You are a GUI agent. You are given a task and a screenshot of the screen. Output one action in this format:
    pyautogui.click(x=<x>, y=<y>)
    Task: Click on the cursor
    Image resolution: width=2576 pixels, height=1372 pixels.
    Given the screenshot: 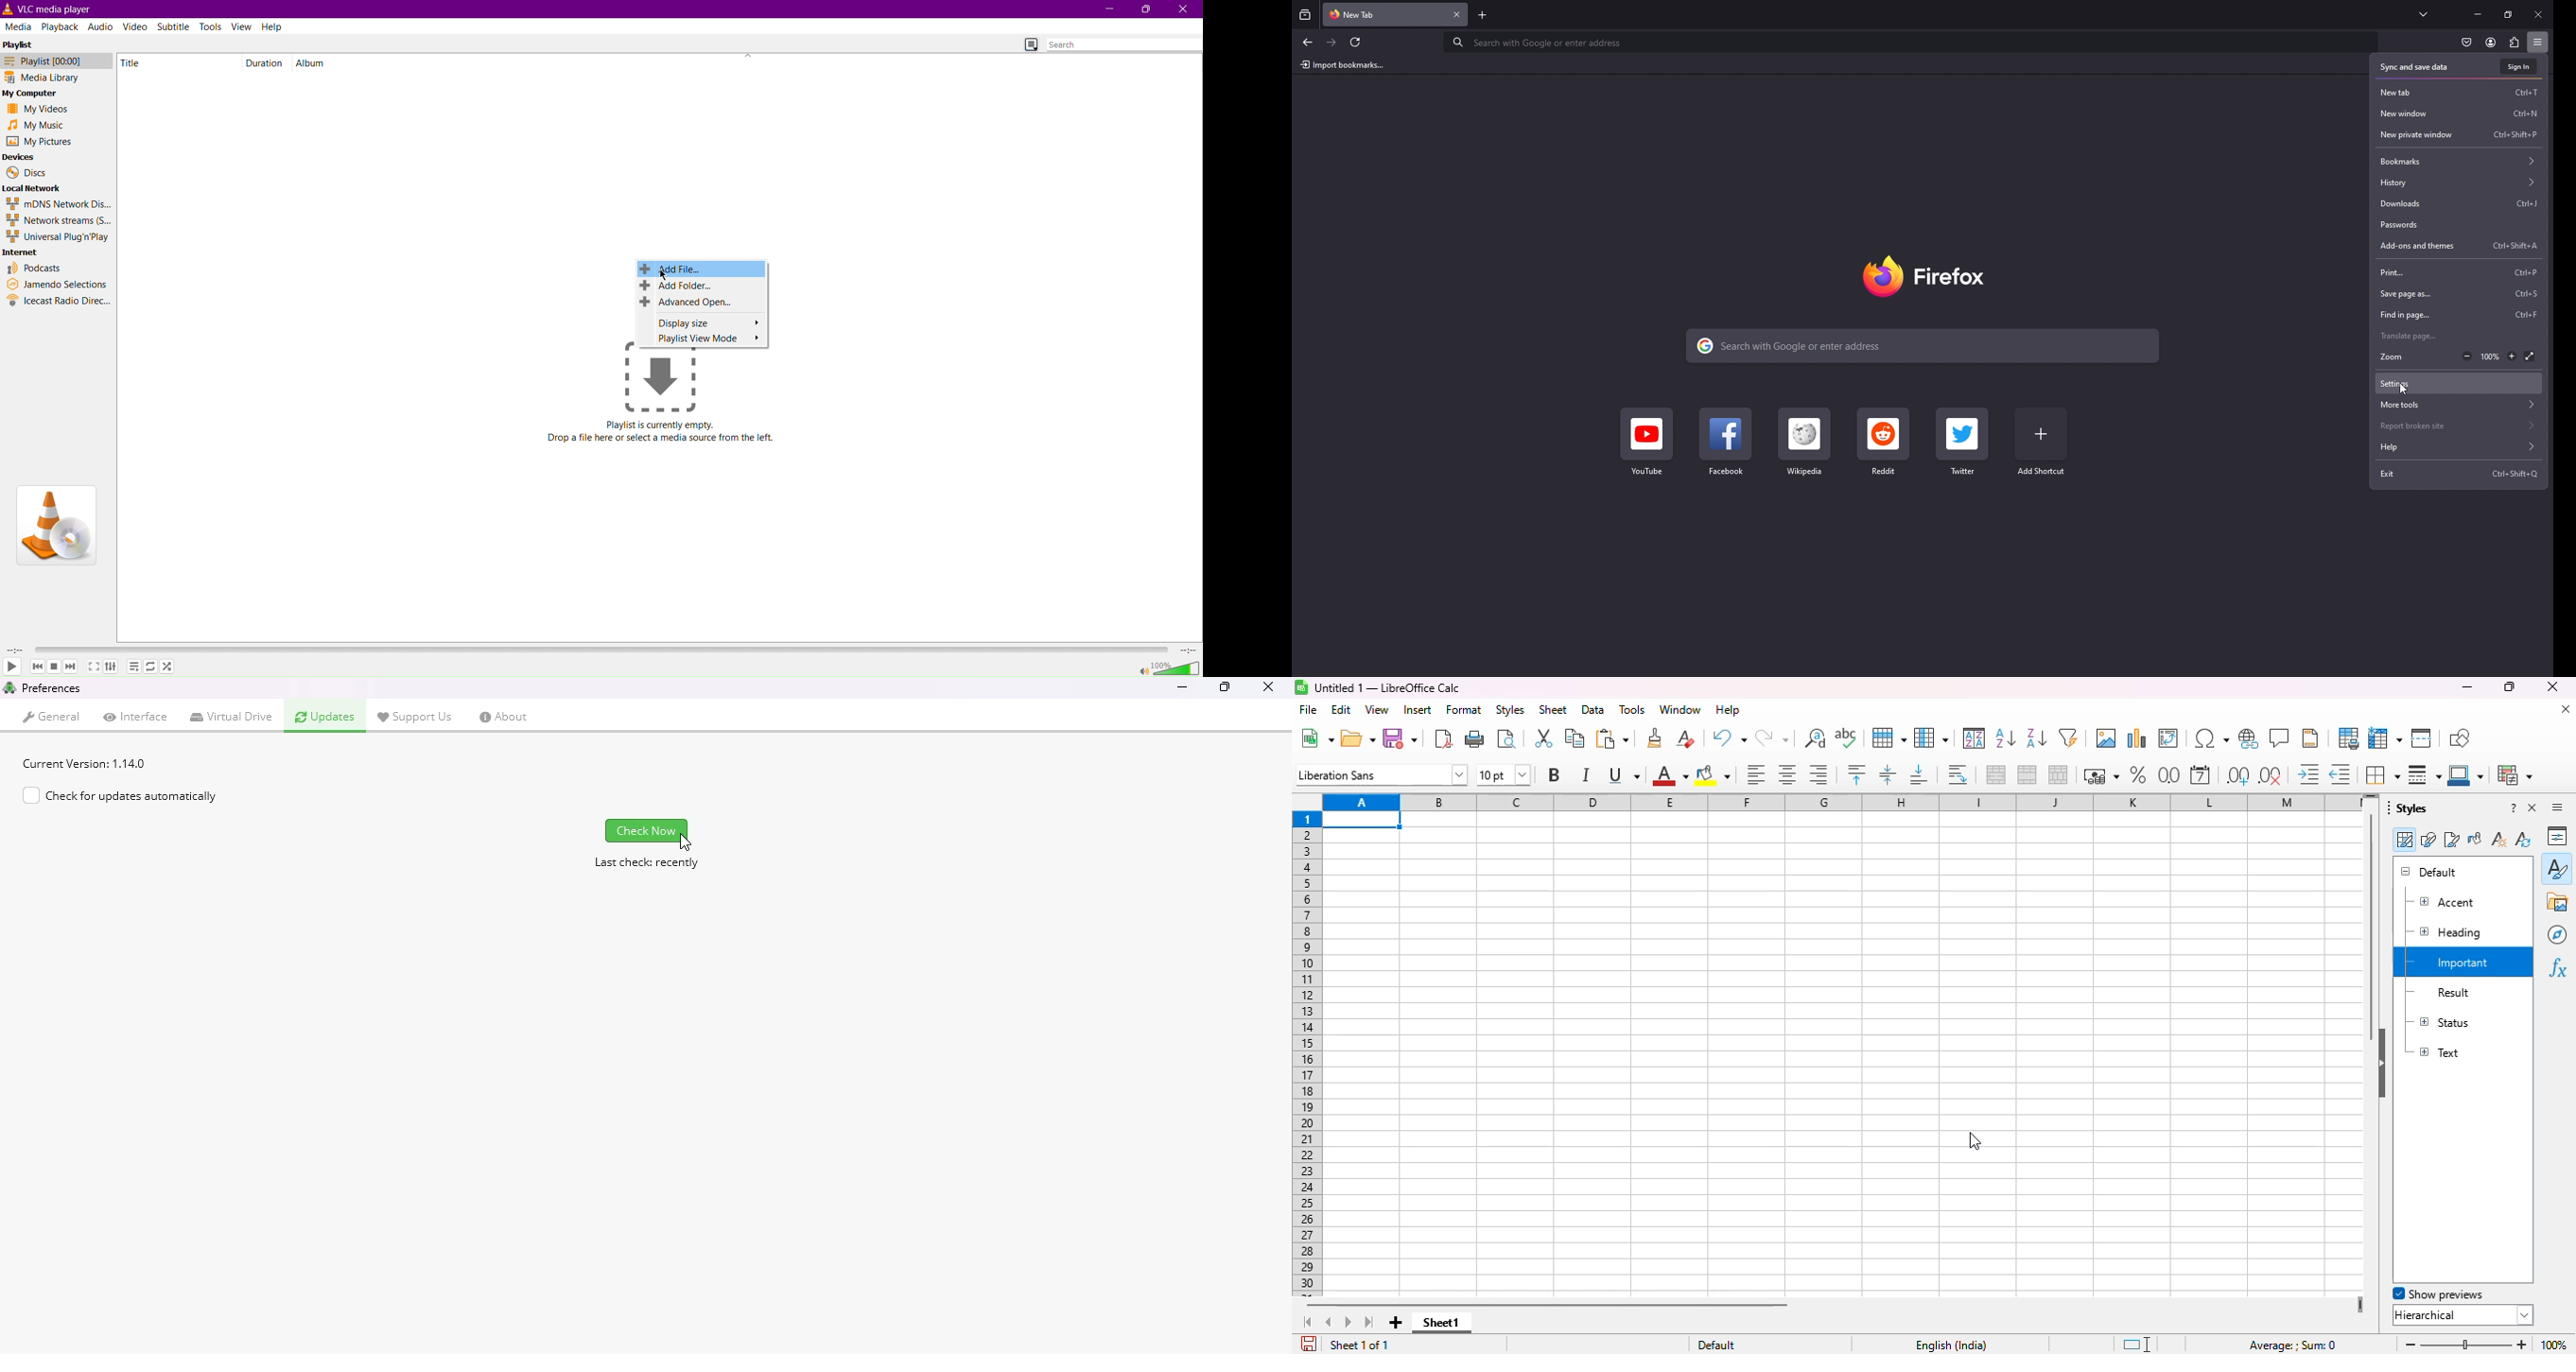 What is the action you would take?
    pyautogui.click(x=687, y=842)
    